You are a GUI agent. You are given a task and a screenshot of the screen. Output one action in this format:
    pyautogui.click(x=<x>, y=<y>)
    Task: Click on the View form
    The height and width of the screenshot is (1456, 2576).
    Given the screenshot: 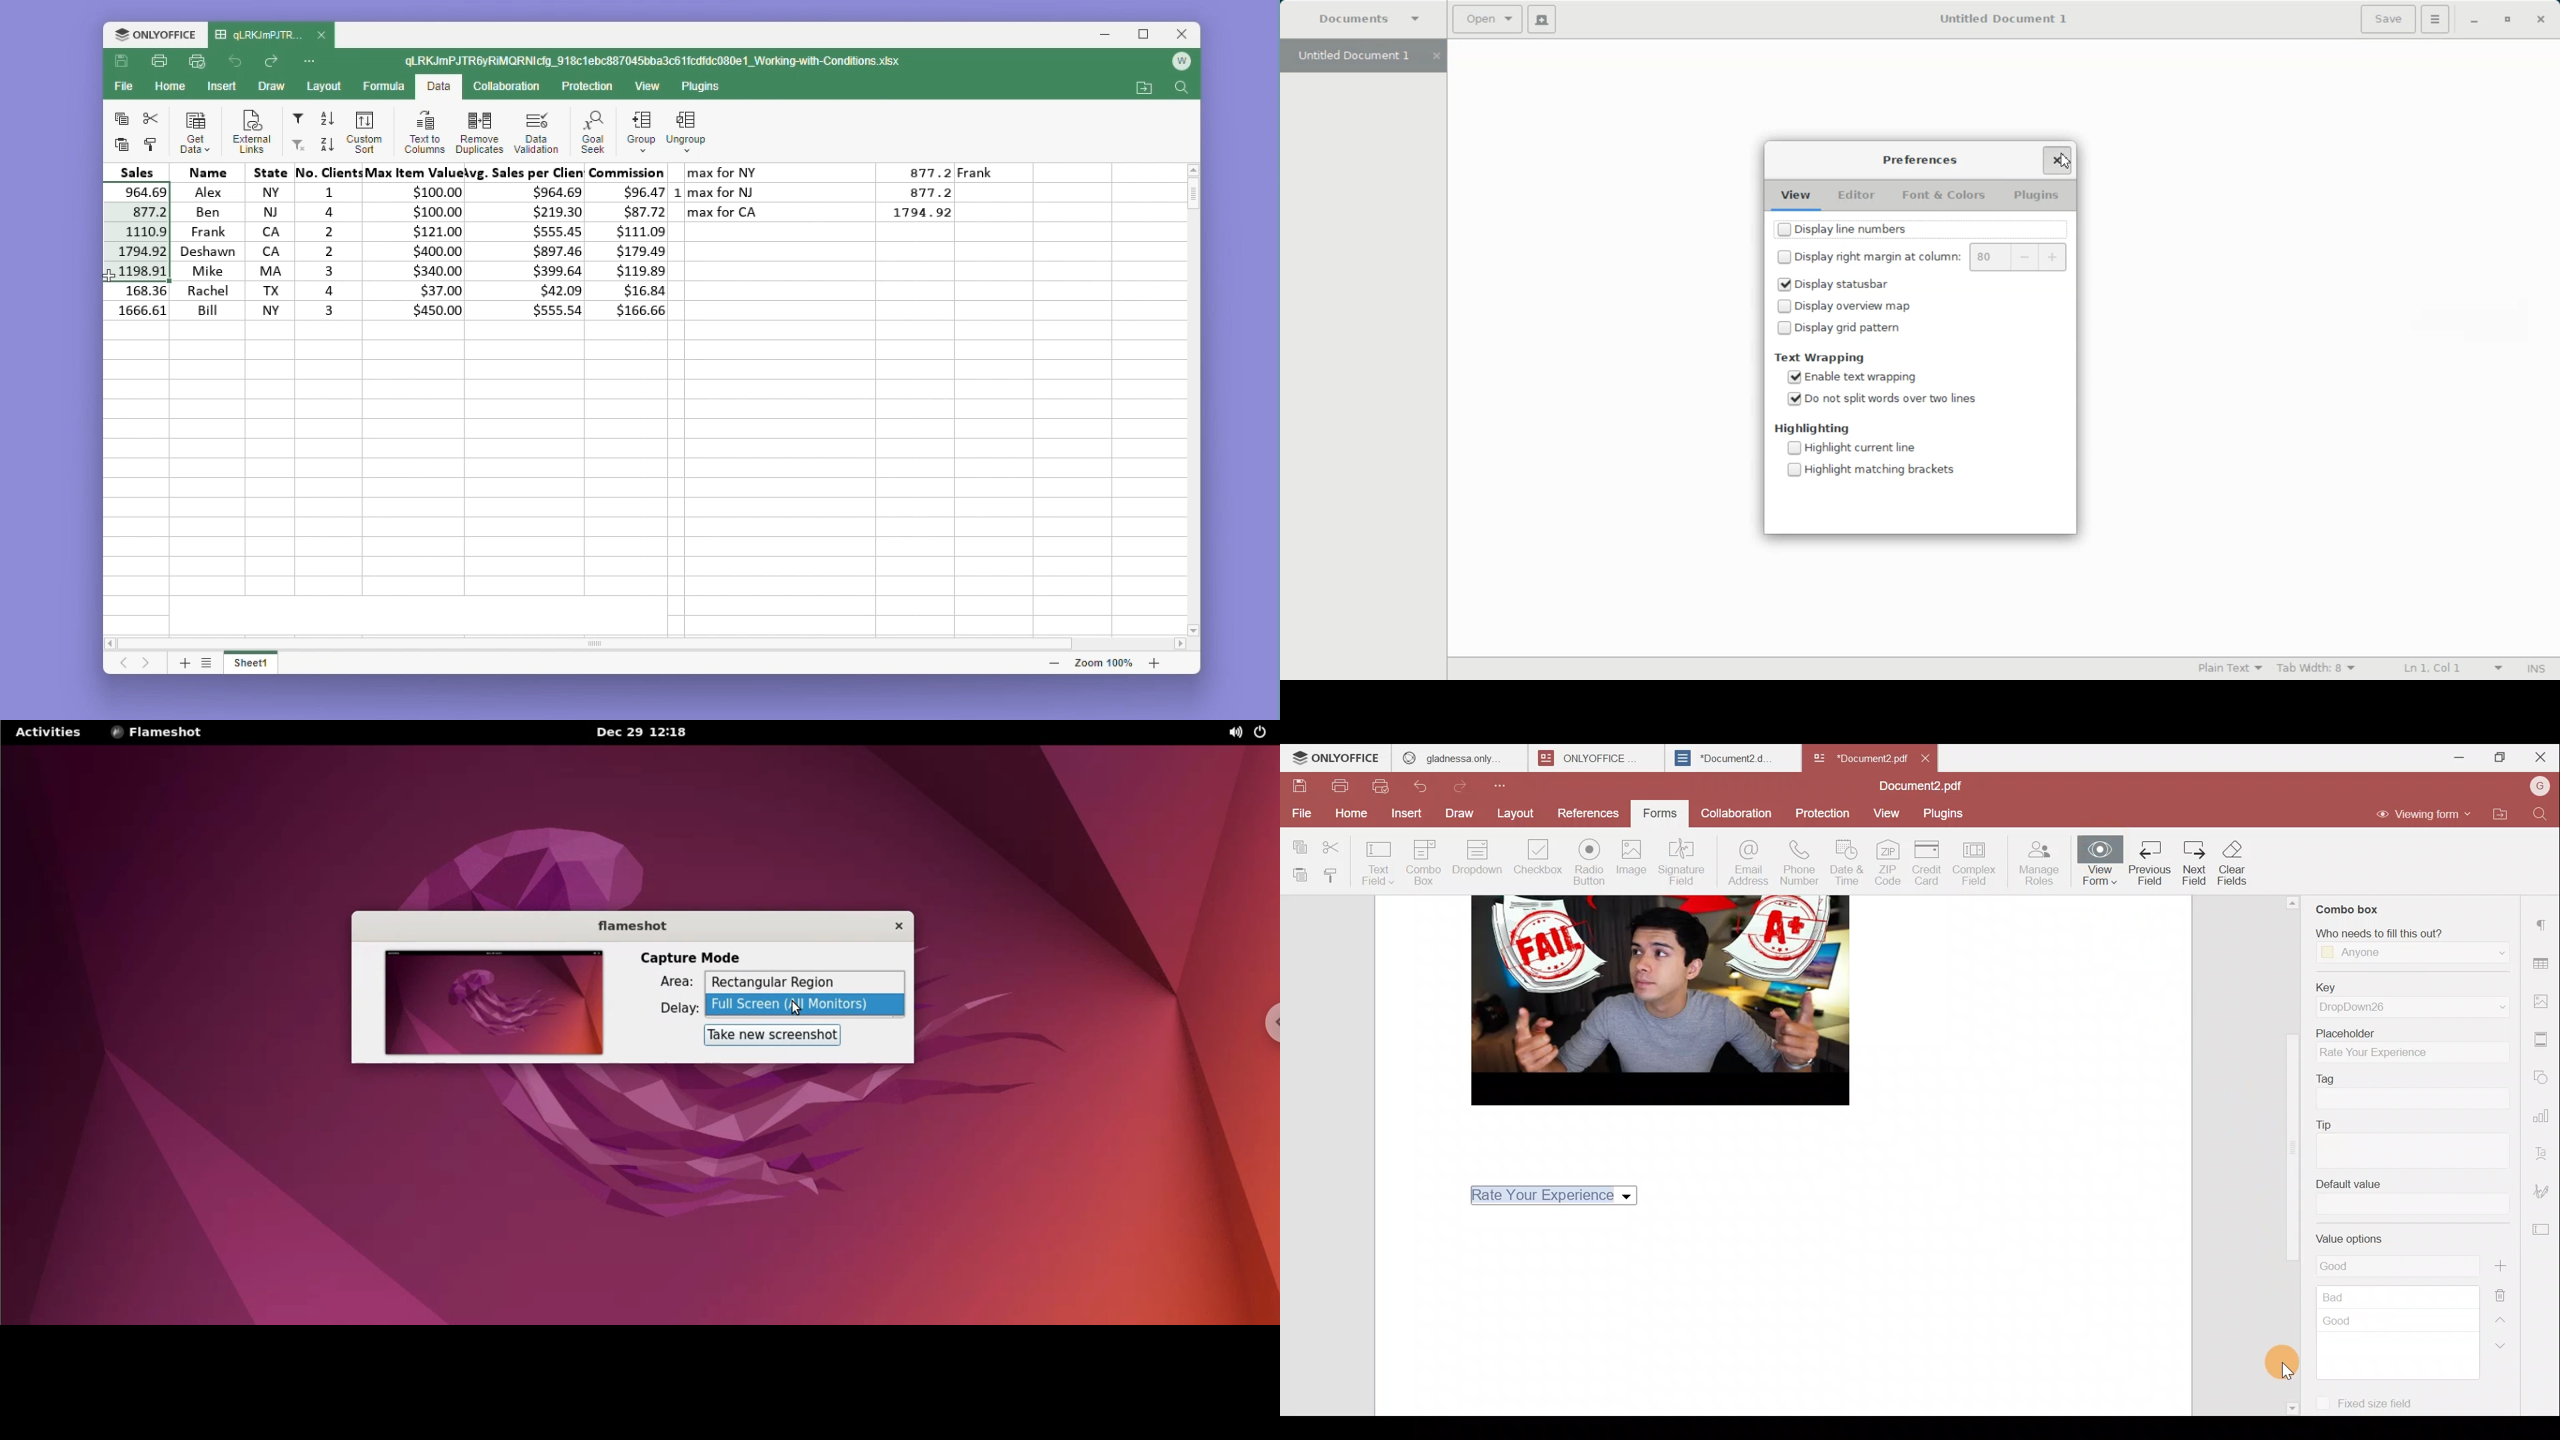 What is the action you would take?
    pyautogui.click(x=2099, y=861)
    